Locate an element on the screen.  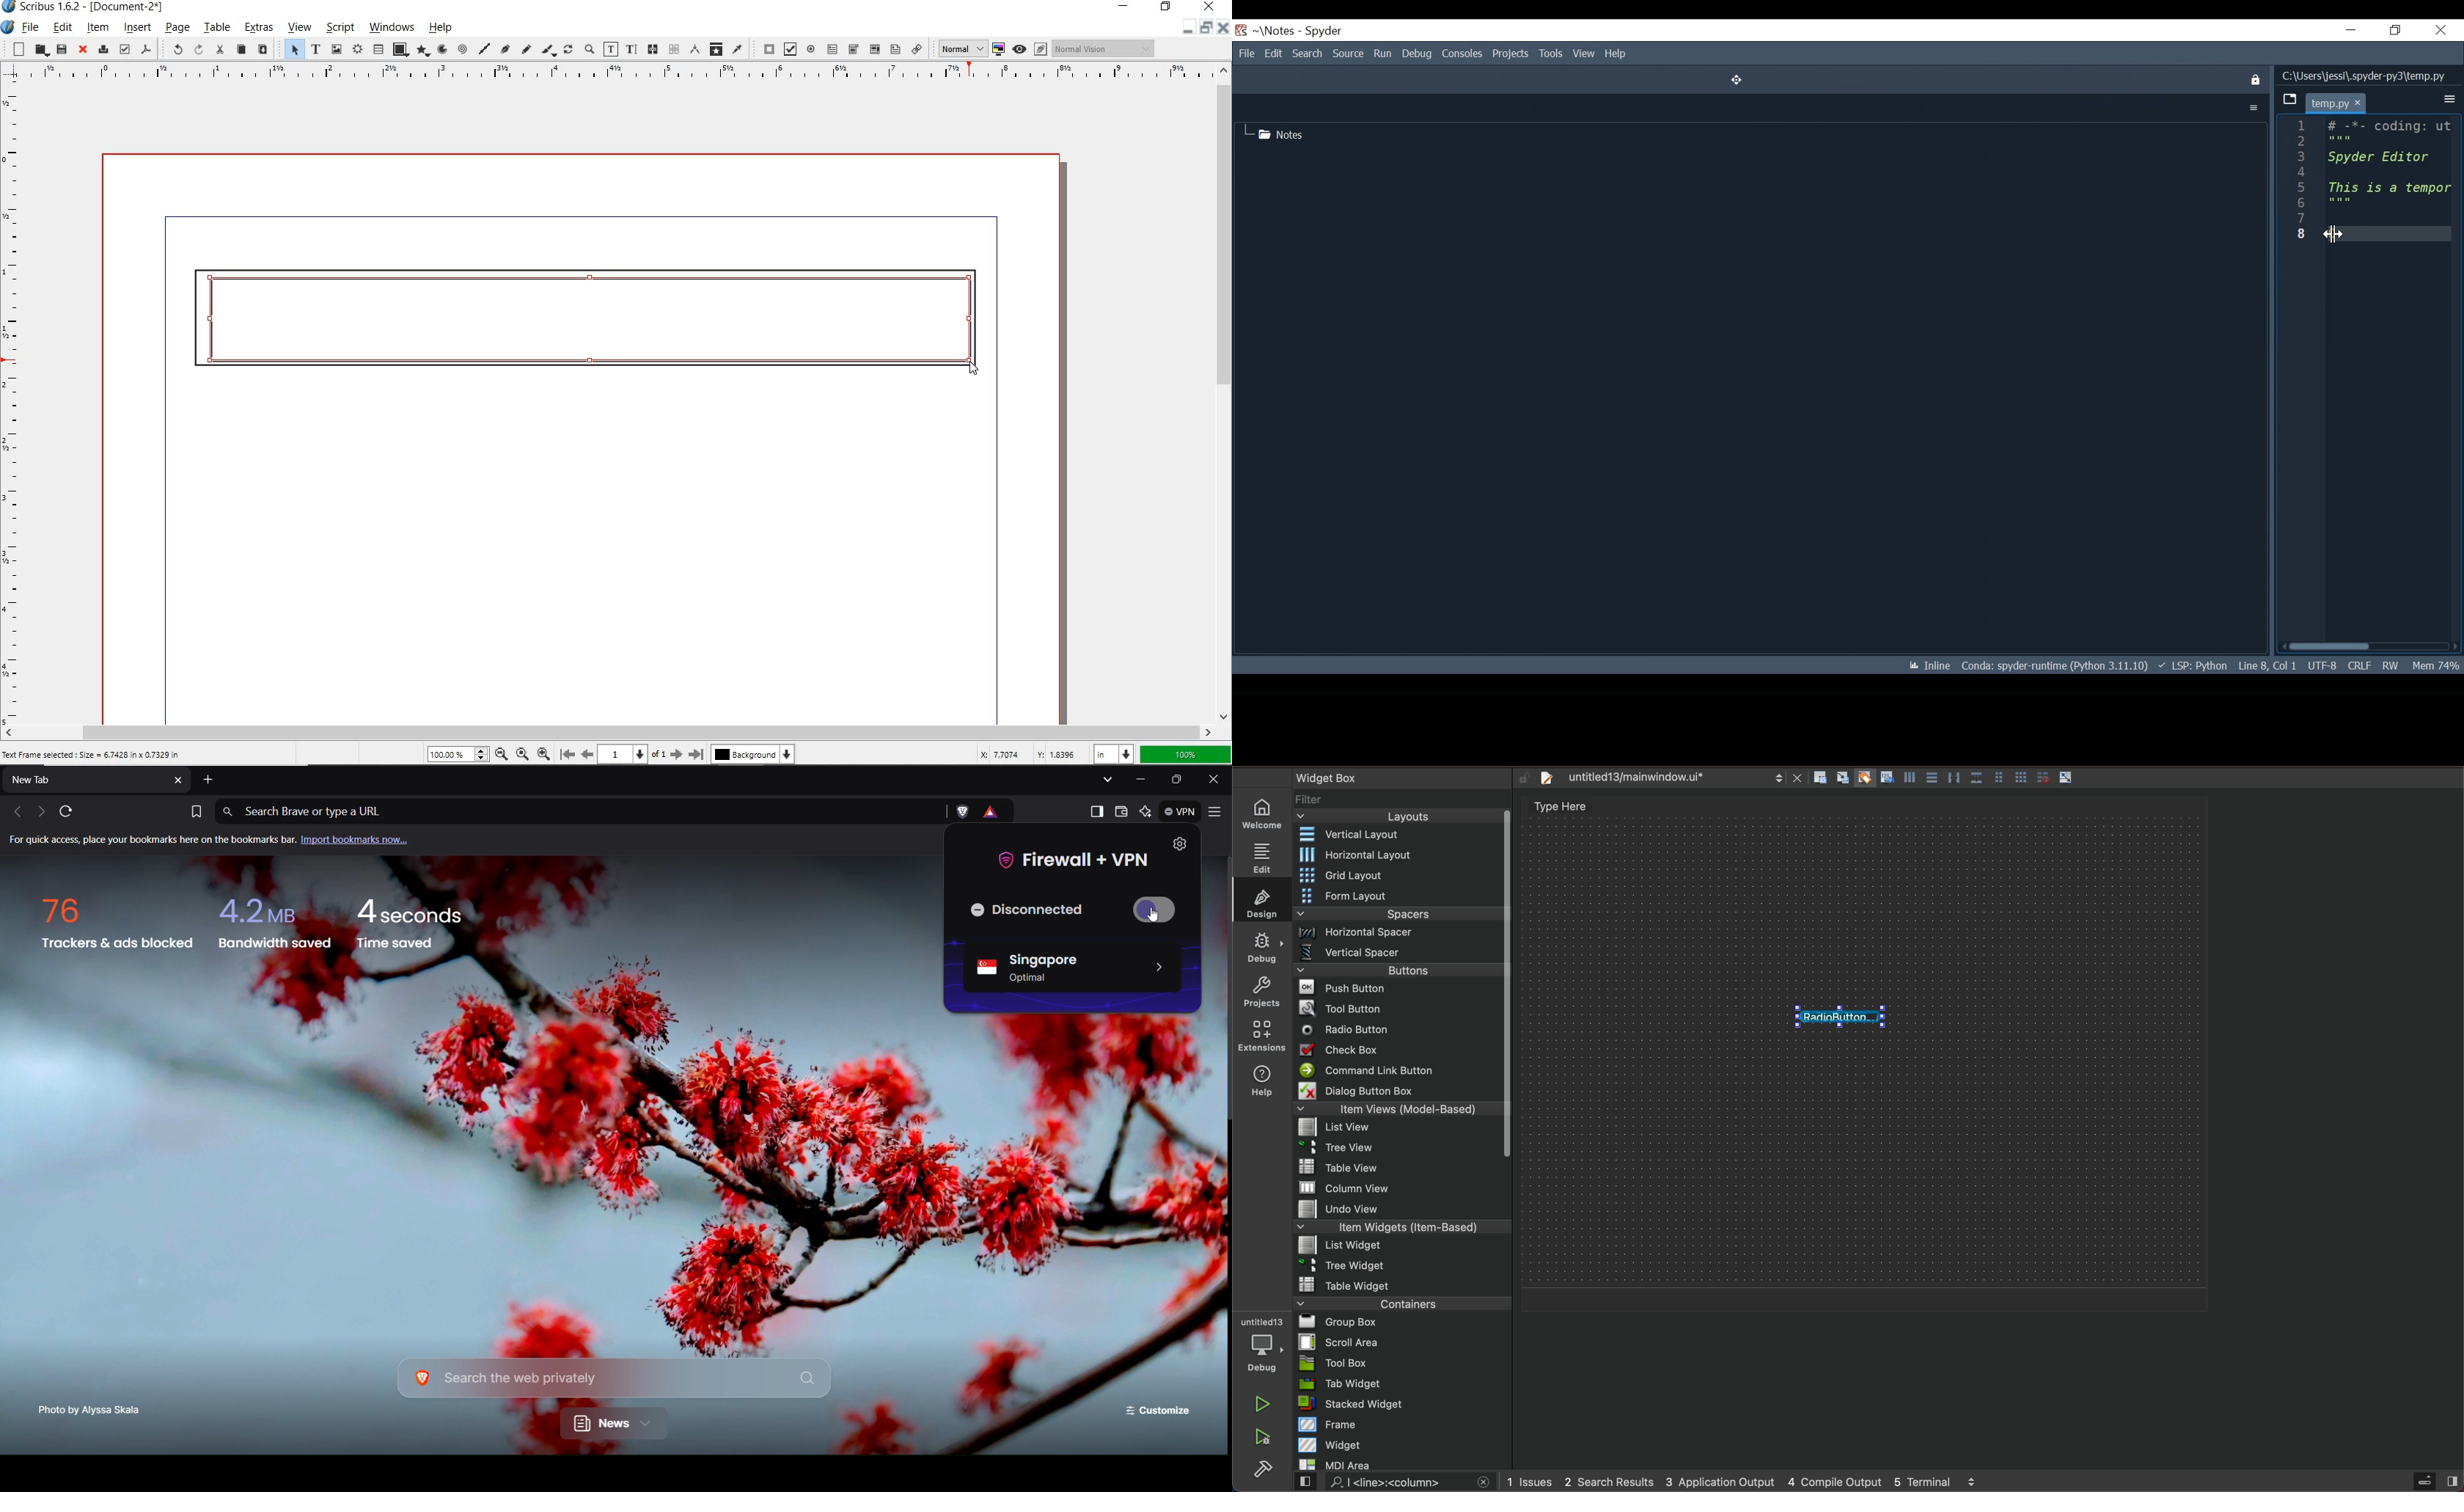
new is located at coordinates (15, 48).